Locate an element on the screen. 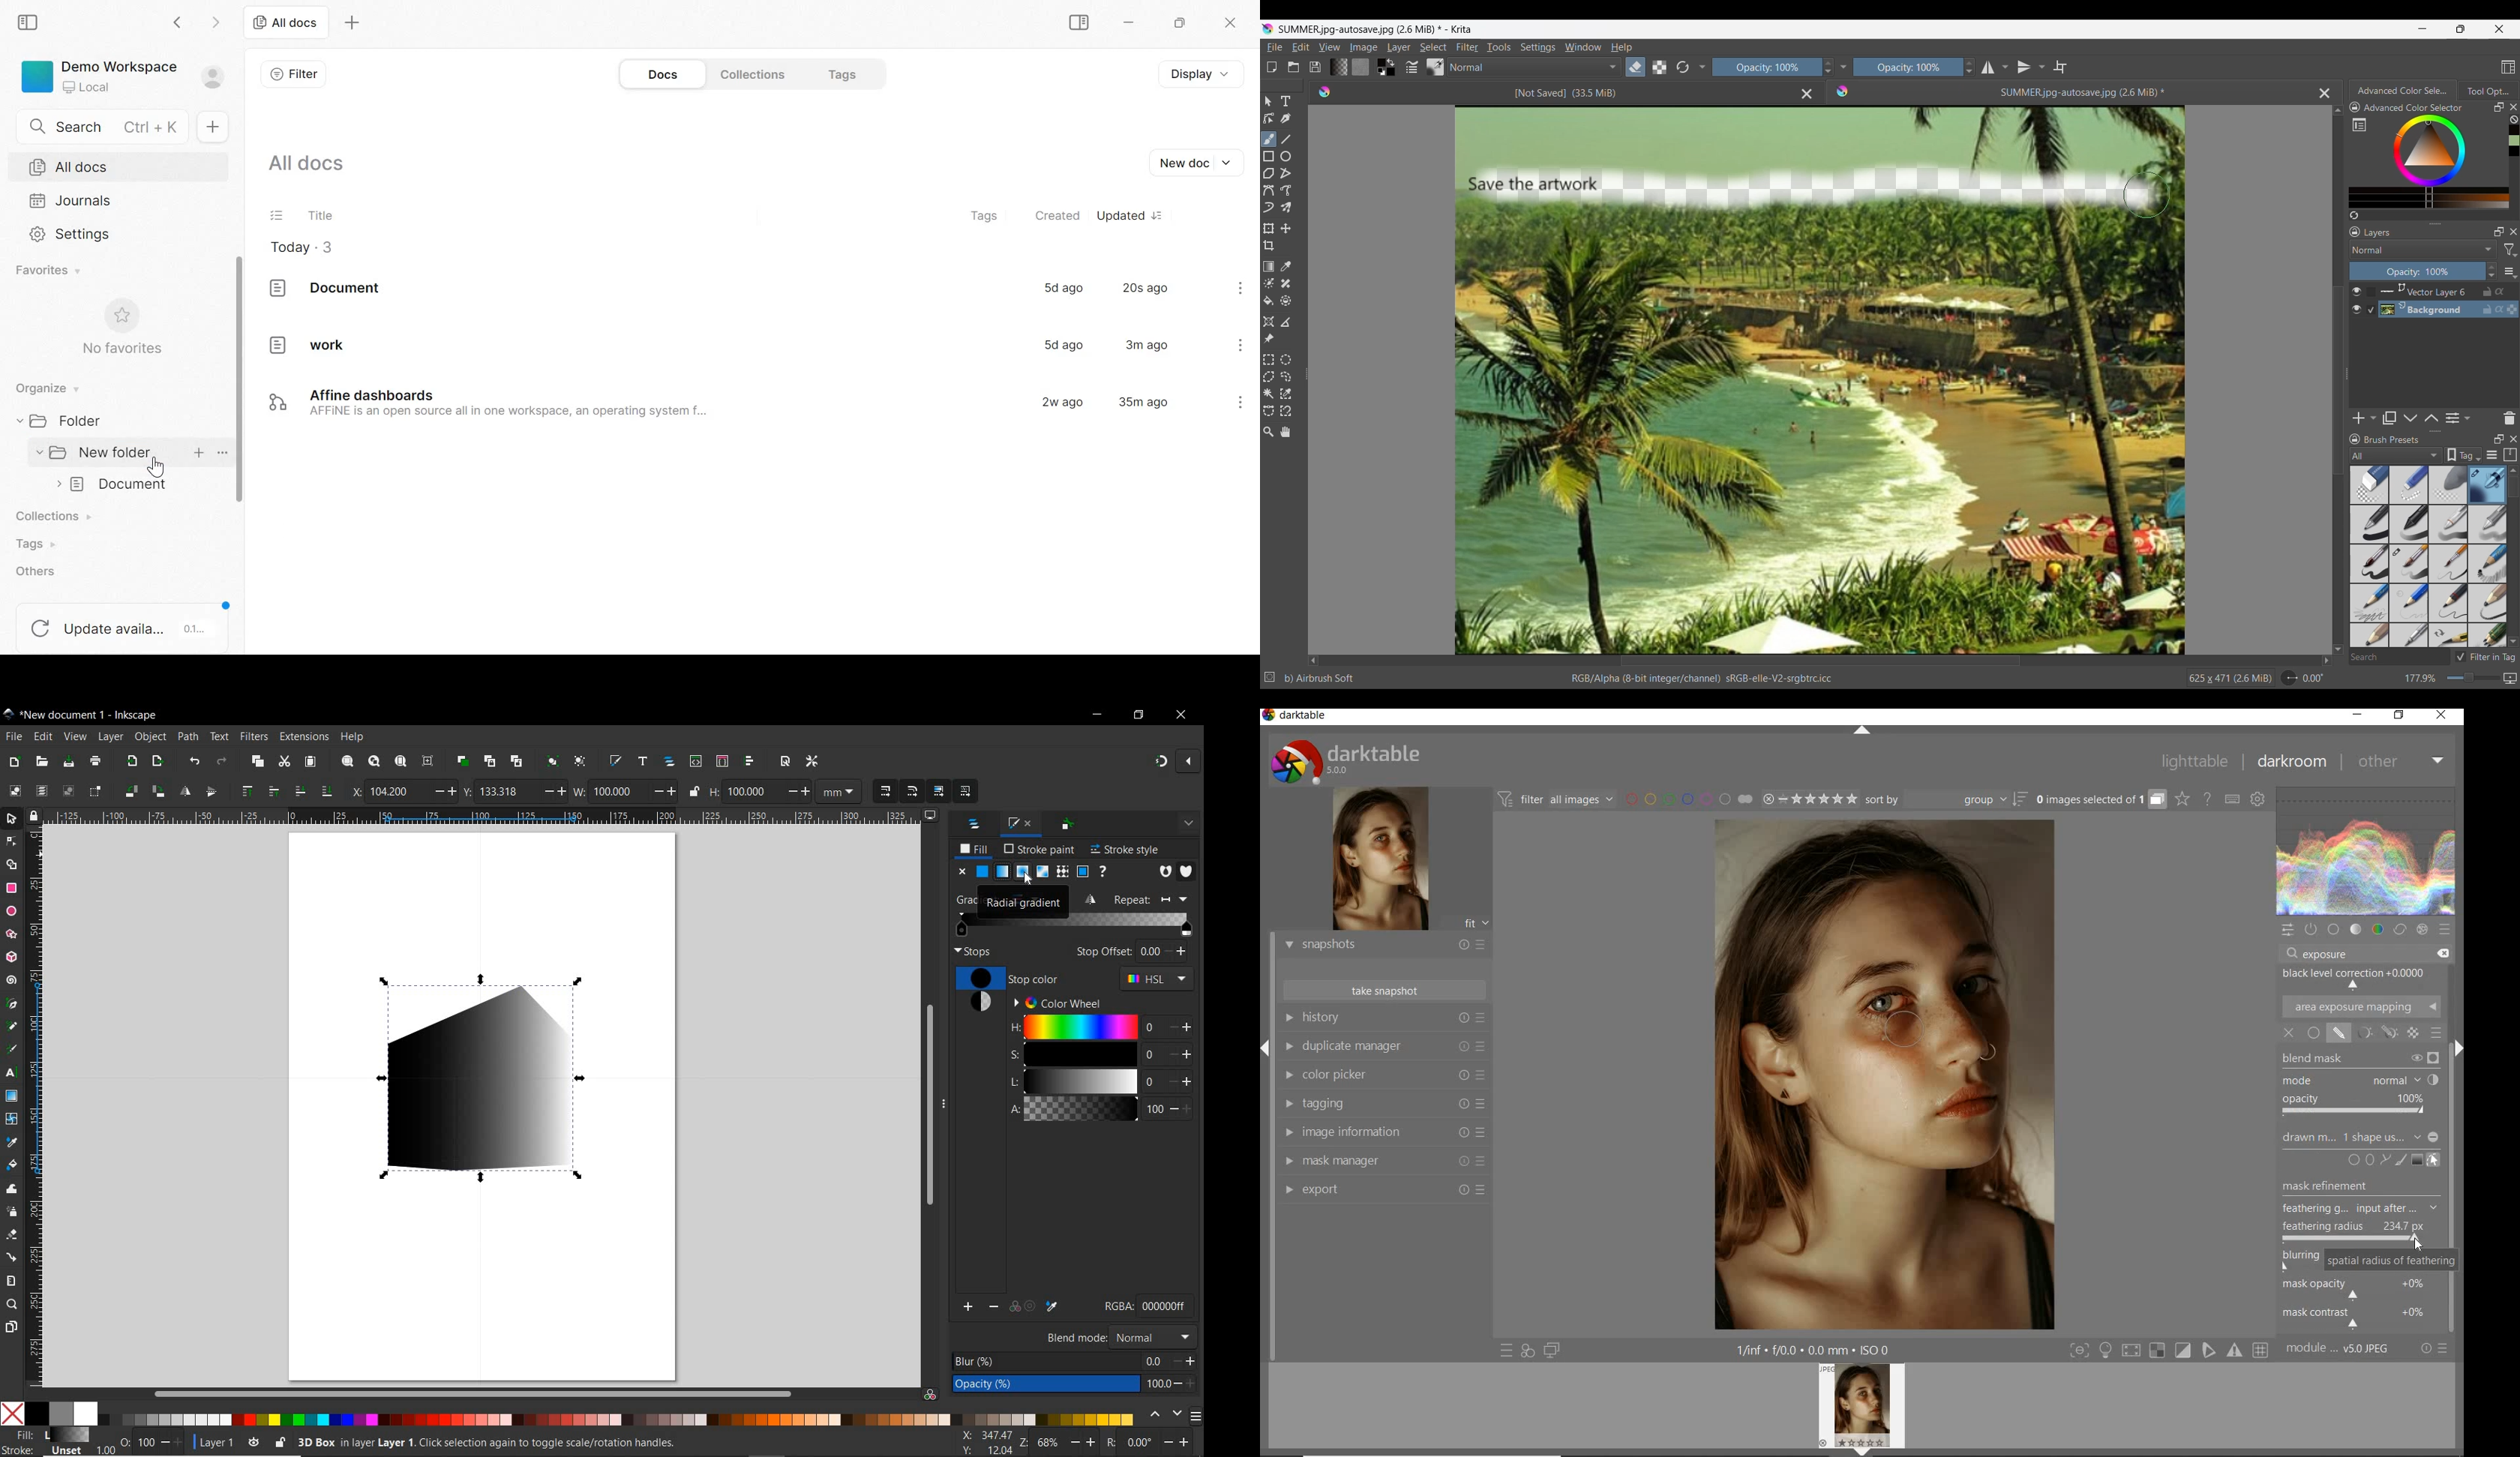  EXTENSIONS is located at coordinates (303, 737).